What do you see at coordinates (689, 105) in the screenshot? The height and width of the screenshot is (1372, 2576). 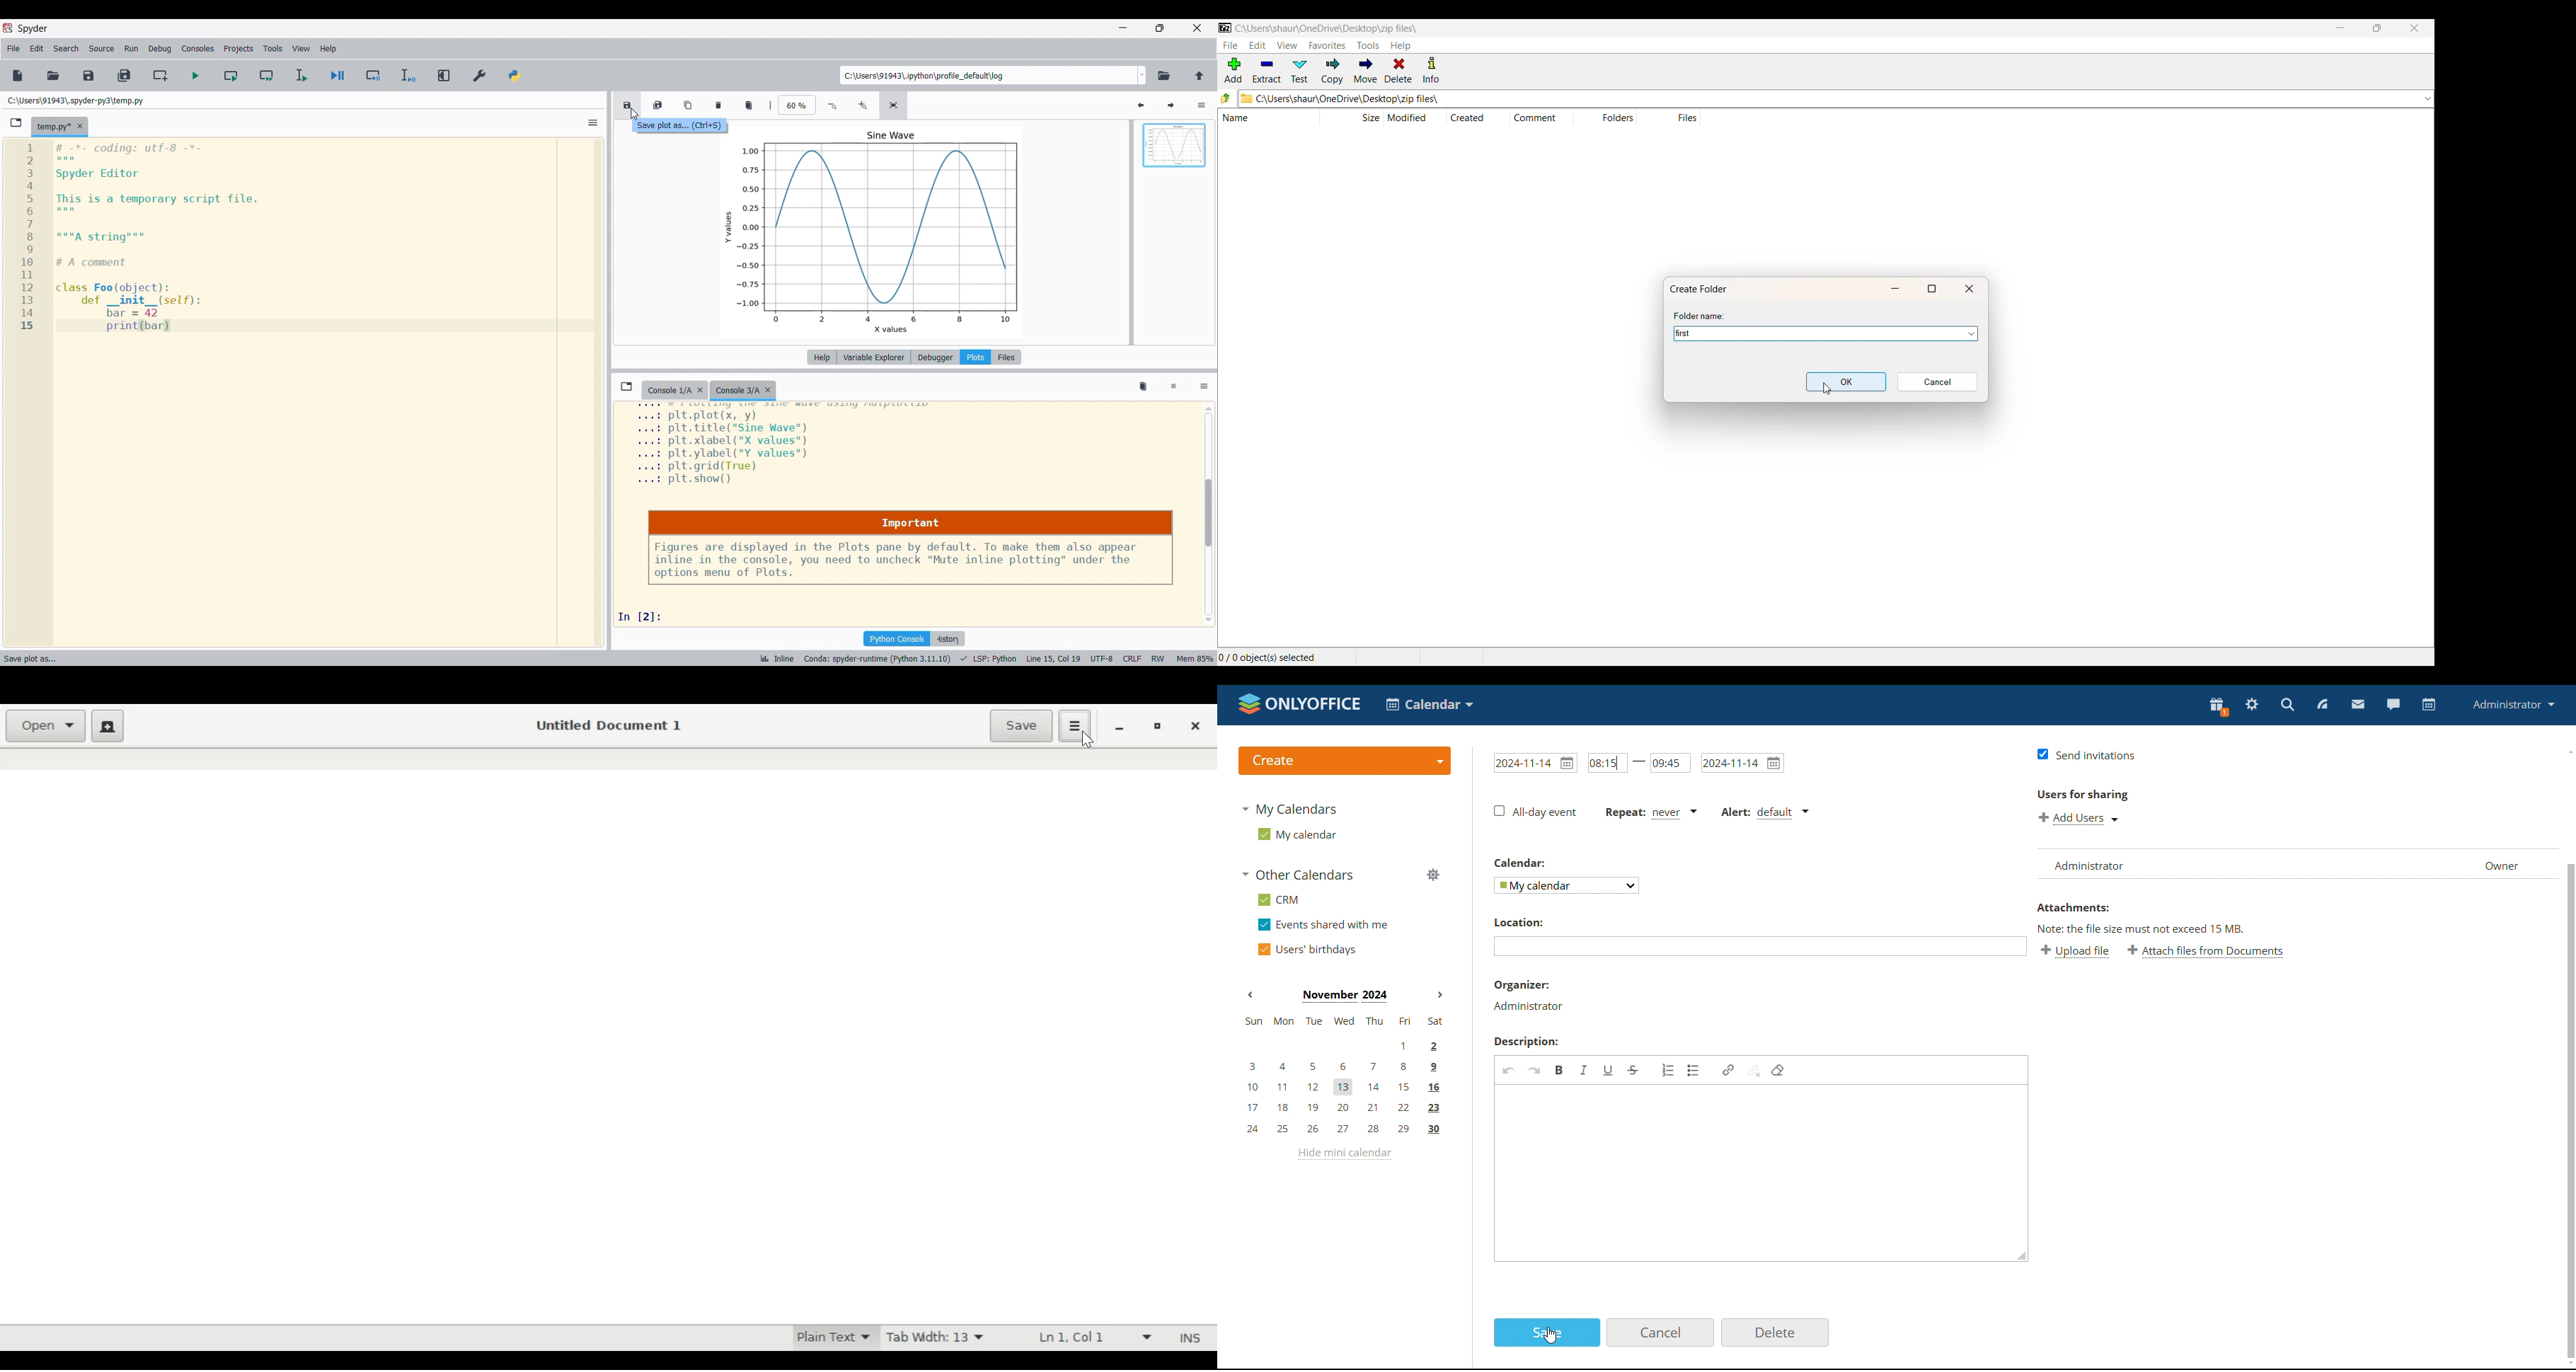 I see `Copy plot to clipboard as image` at bounding box center [689, 105].